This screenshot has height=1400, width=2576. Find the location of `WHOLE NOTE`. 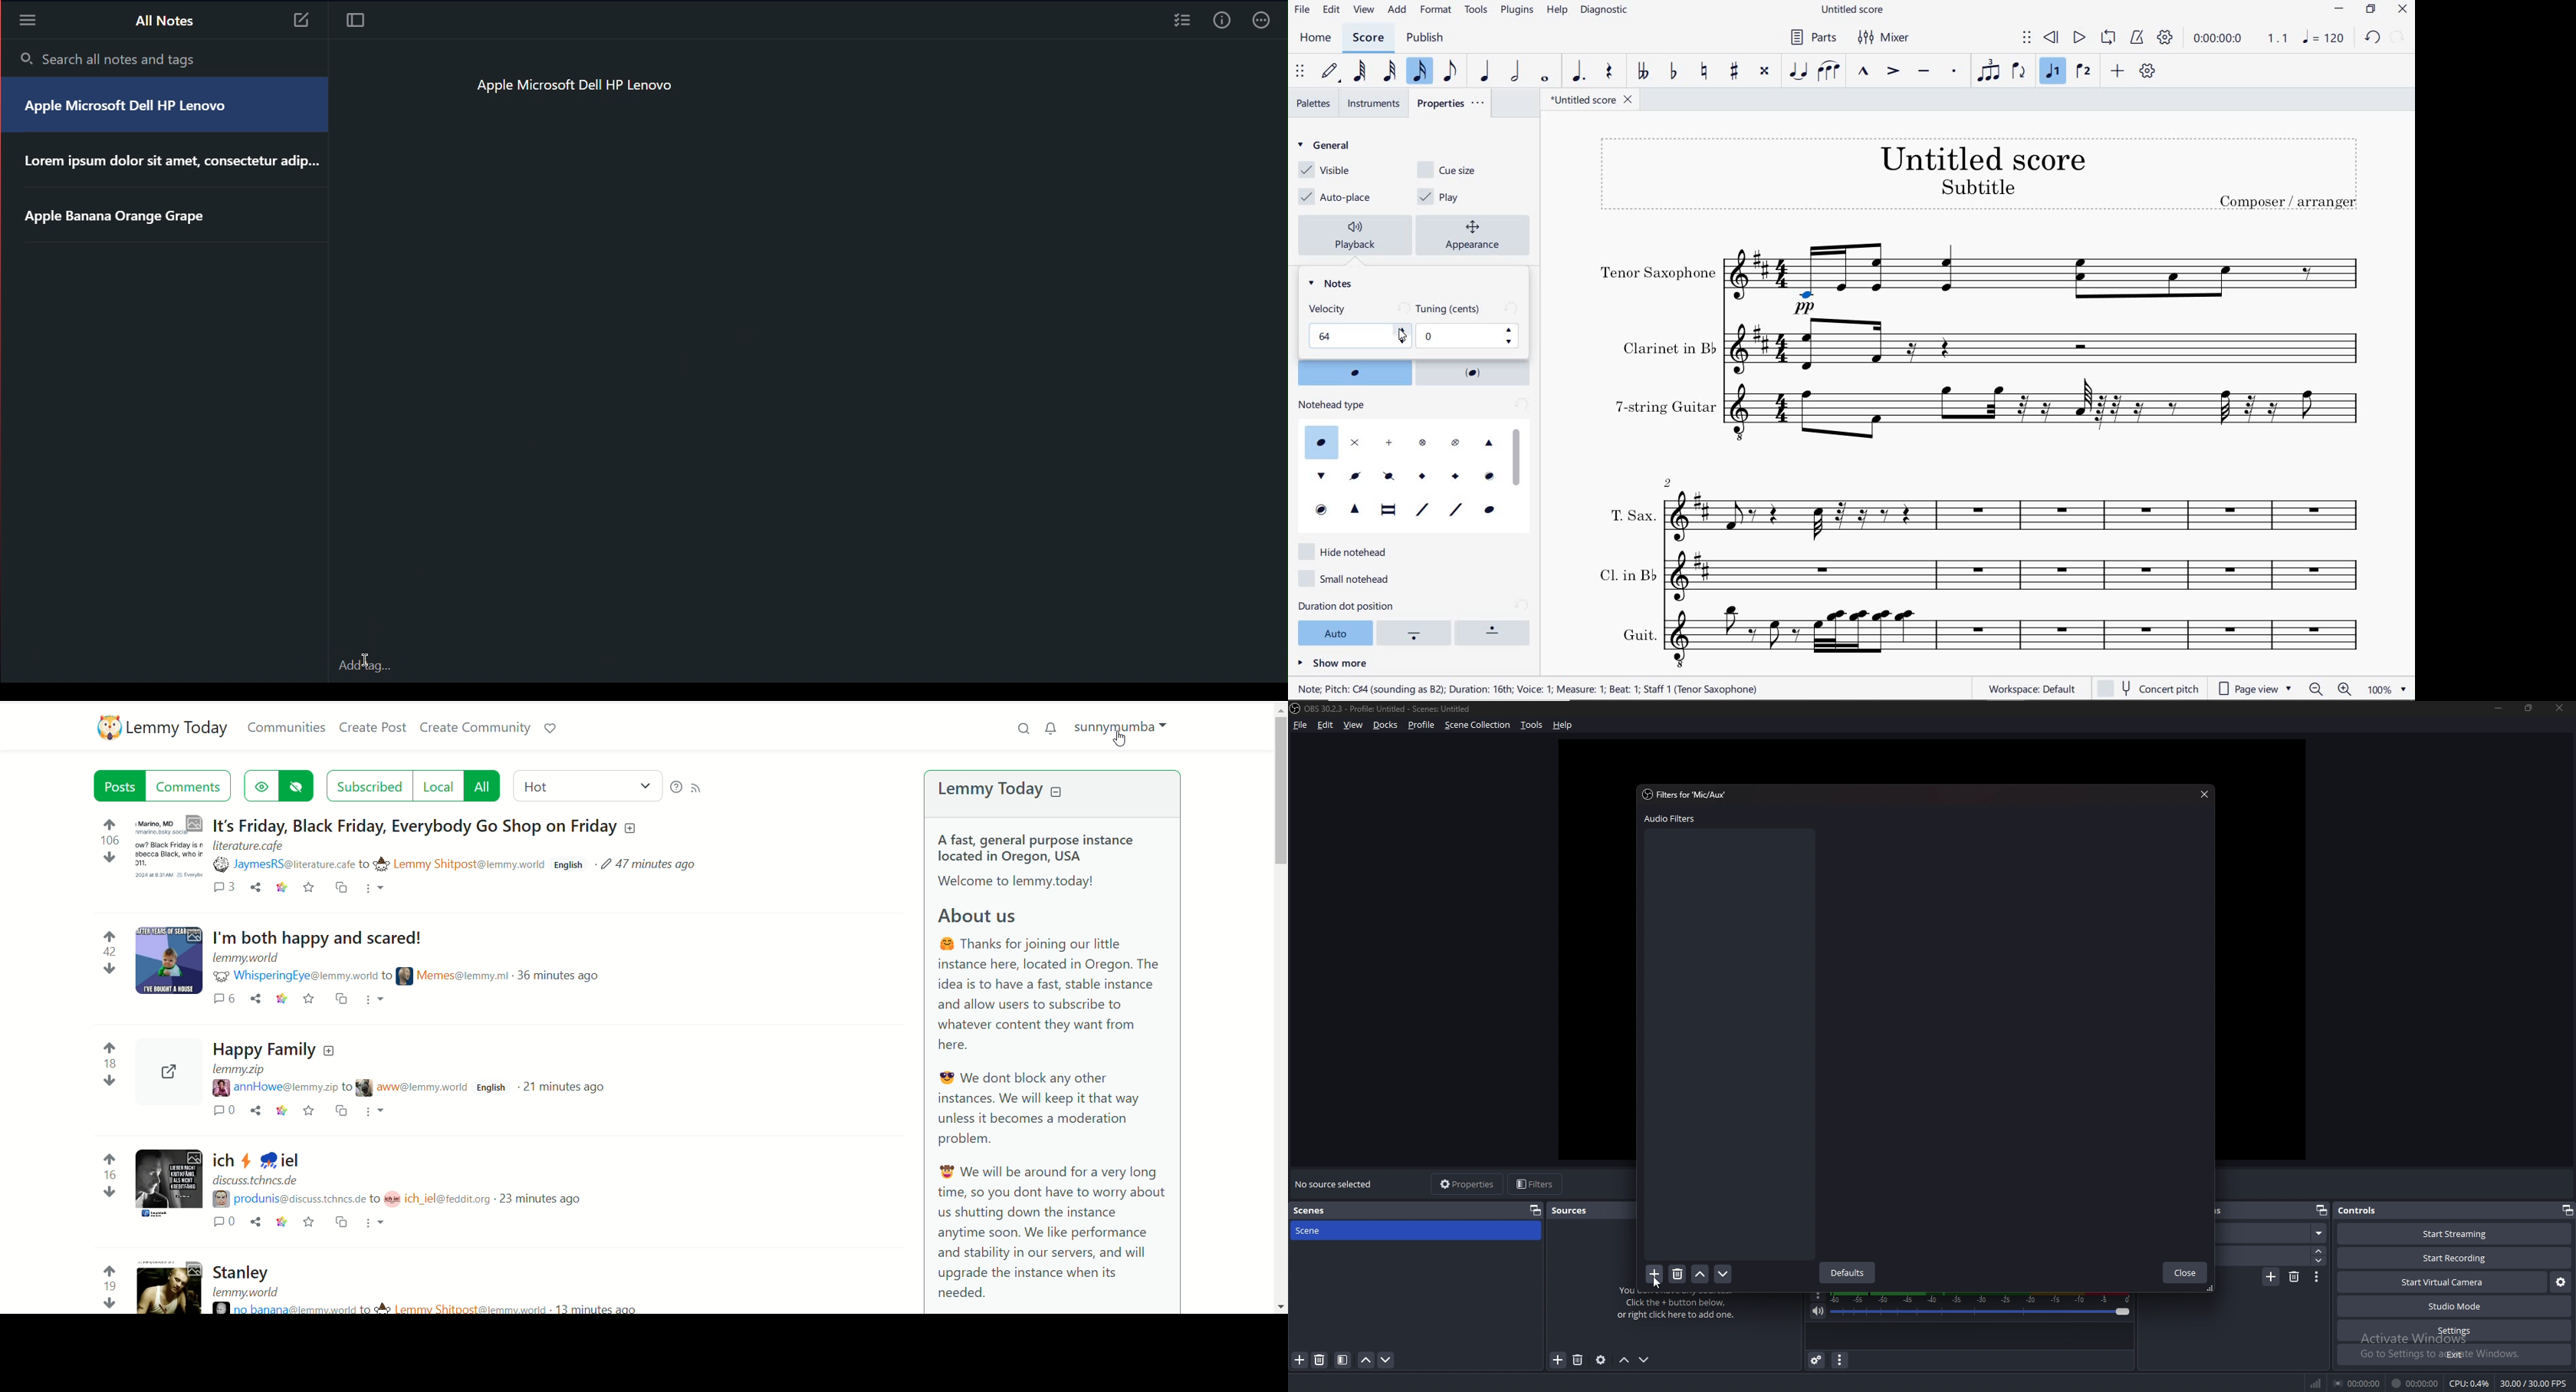

WHOLE NOTE is located at coordinates (1547, 78).